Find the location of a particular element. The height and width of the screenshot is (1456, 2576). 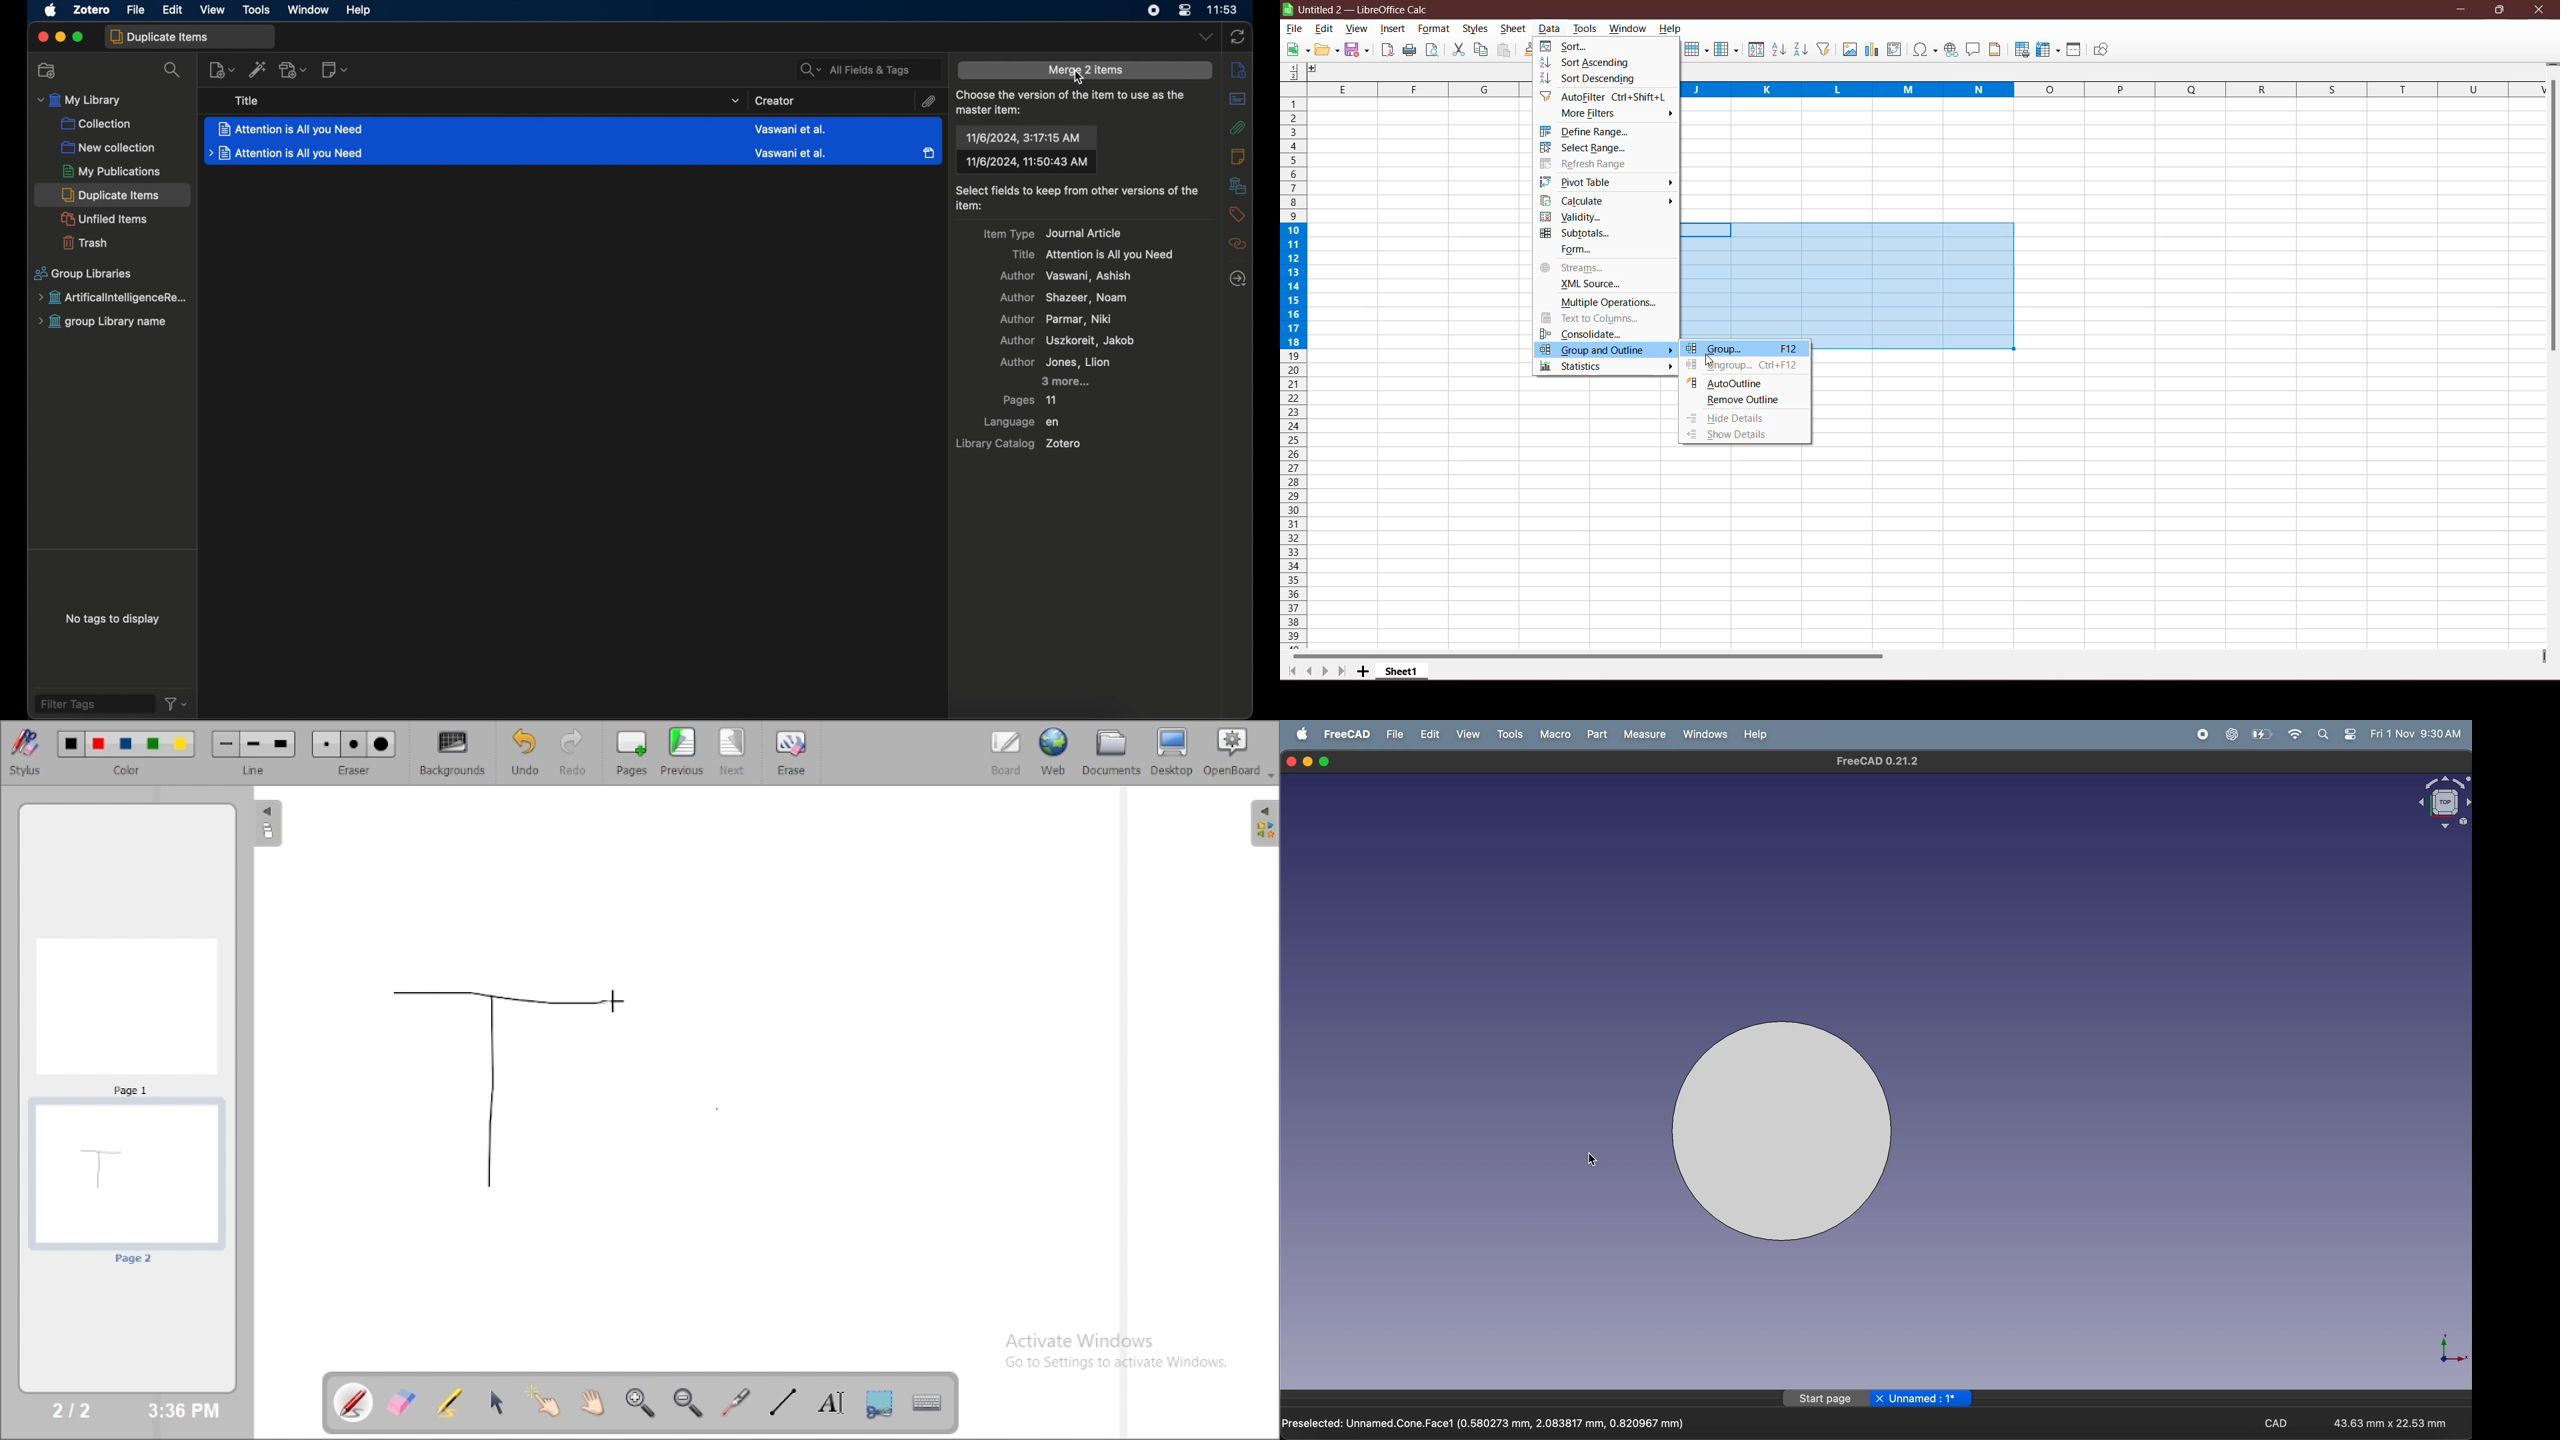

item type journal article is located at coordinates (1053, 234).